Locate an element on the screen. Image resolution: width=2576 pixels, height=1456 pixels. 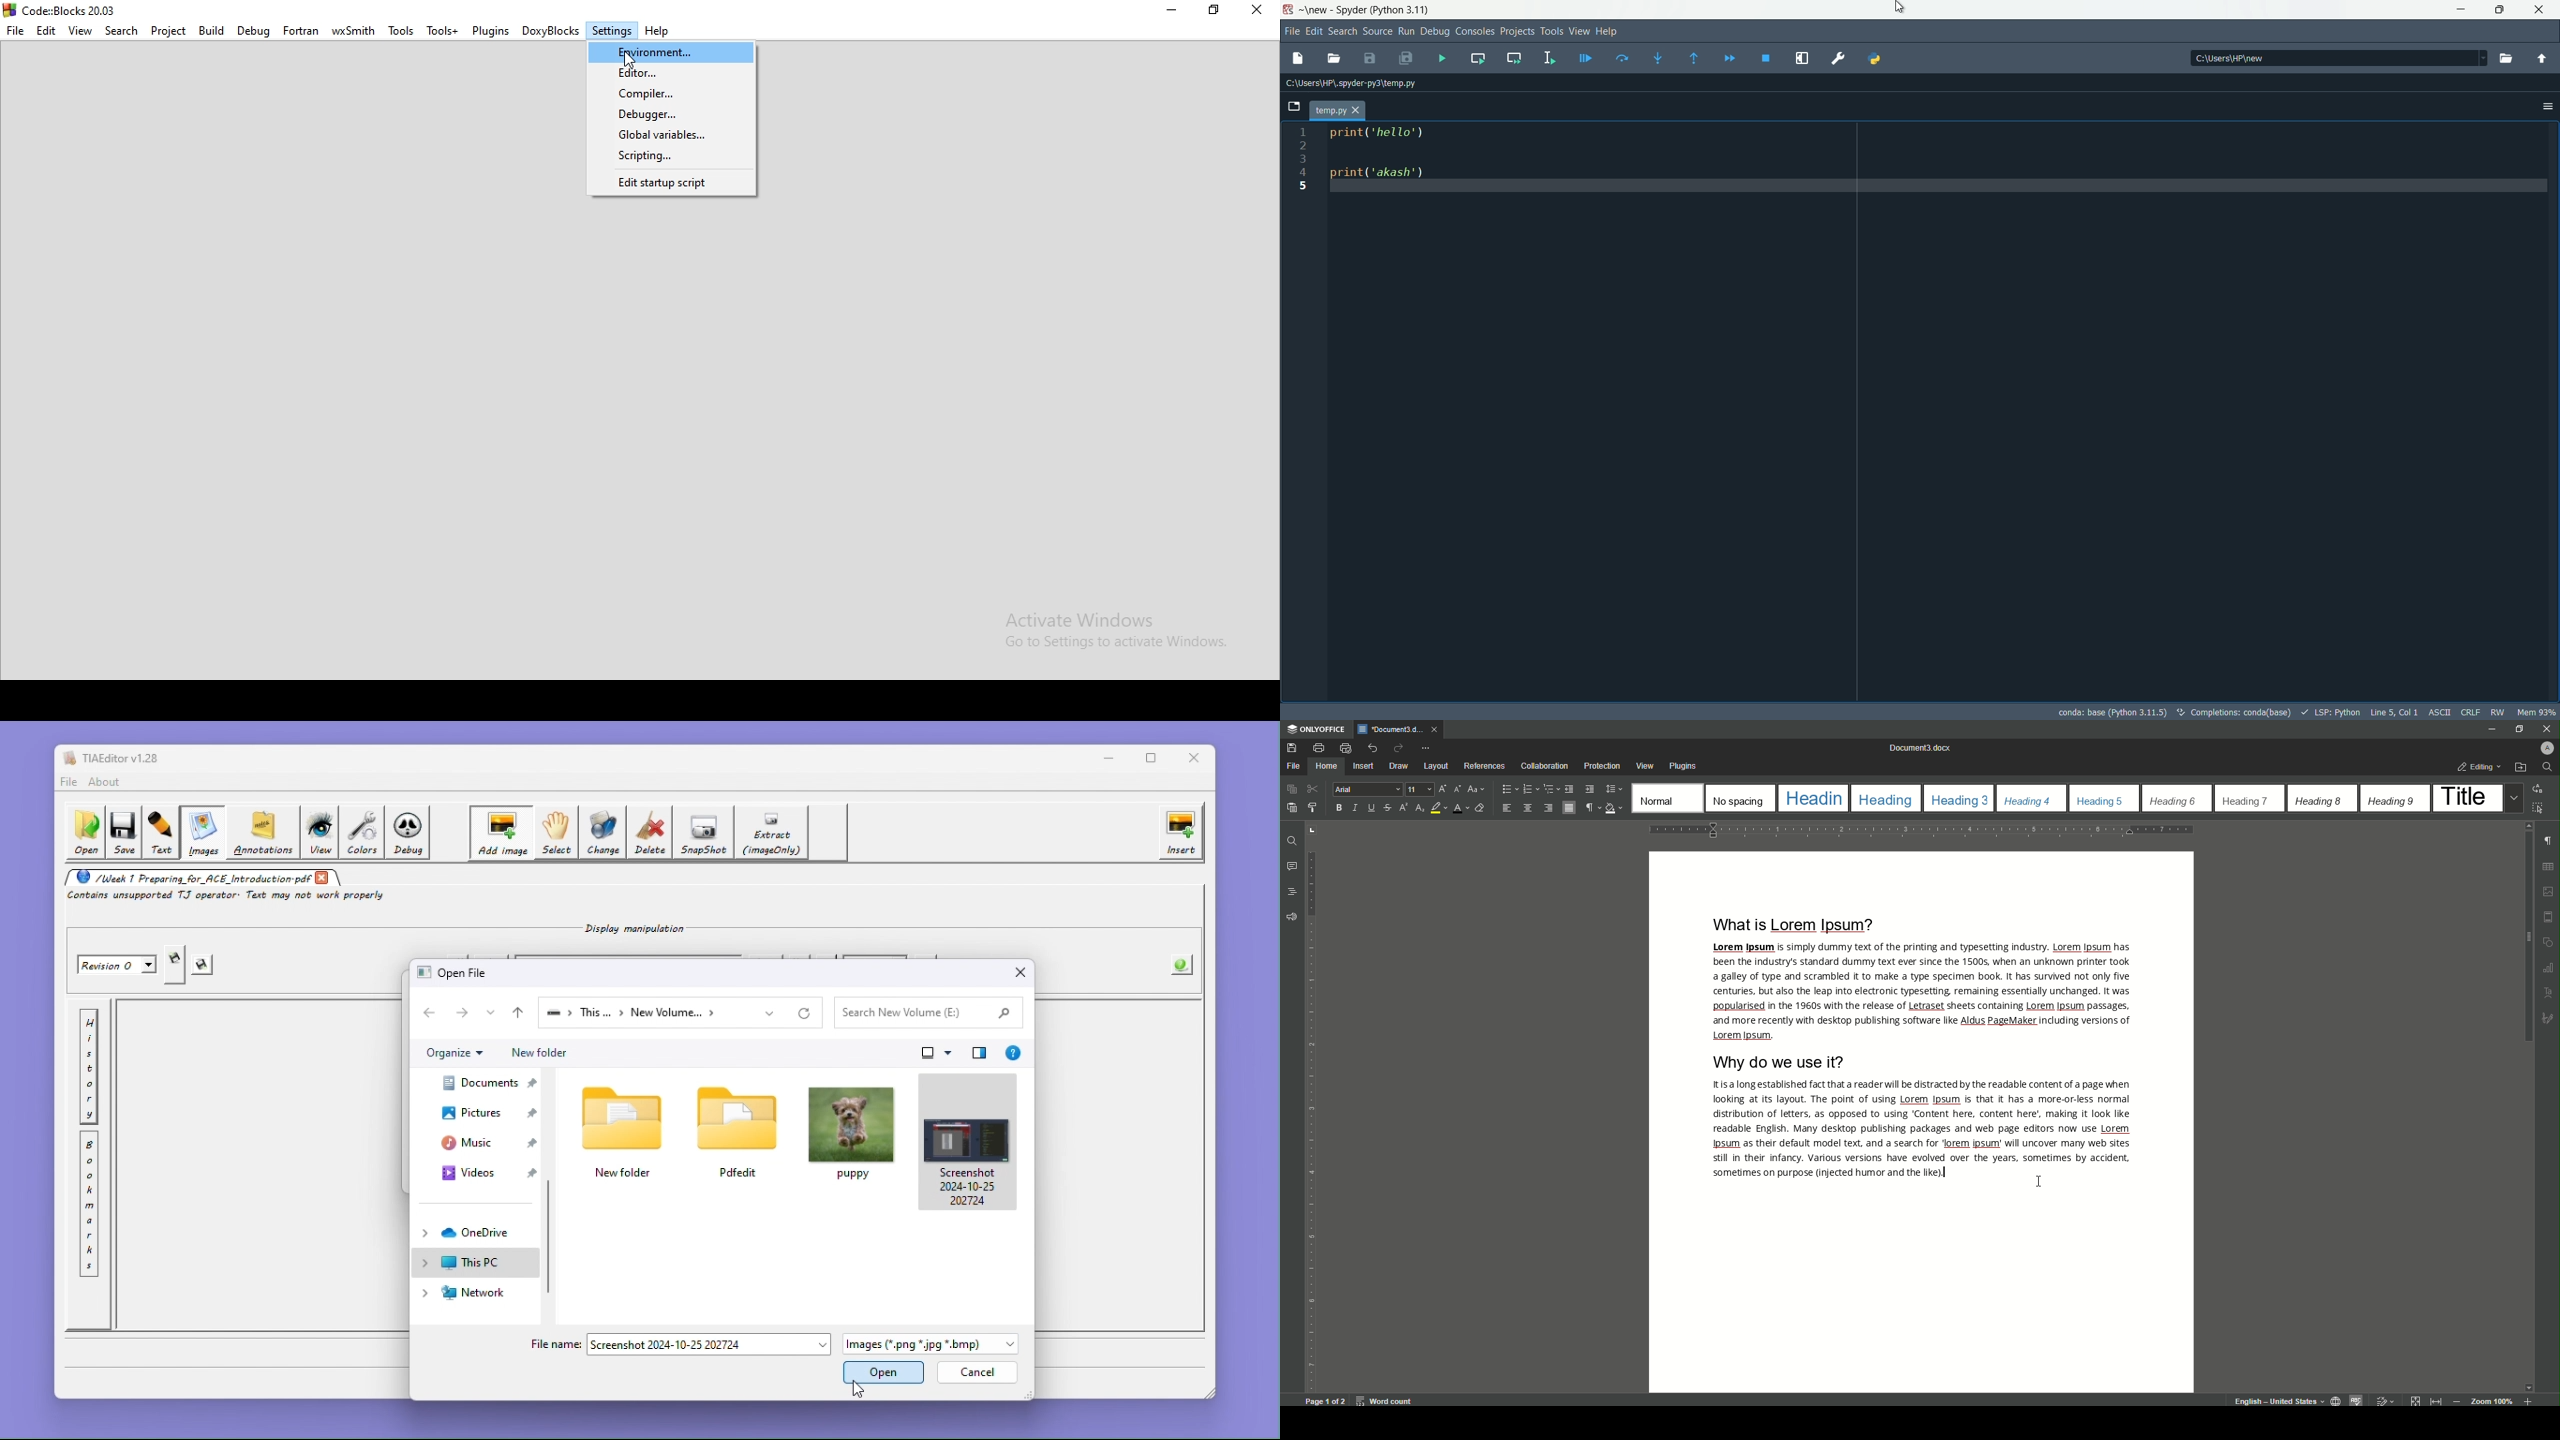
Tools is located at coordinates (402, 32).